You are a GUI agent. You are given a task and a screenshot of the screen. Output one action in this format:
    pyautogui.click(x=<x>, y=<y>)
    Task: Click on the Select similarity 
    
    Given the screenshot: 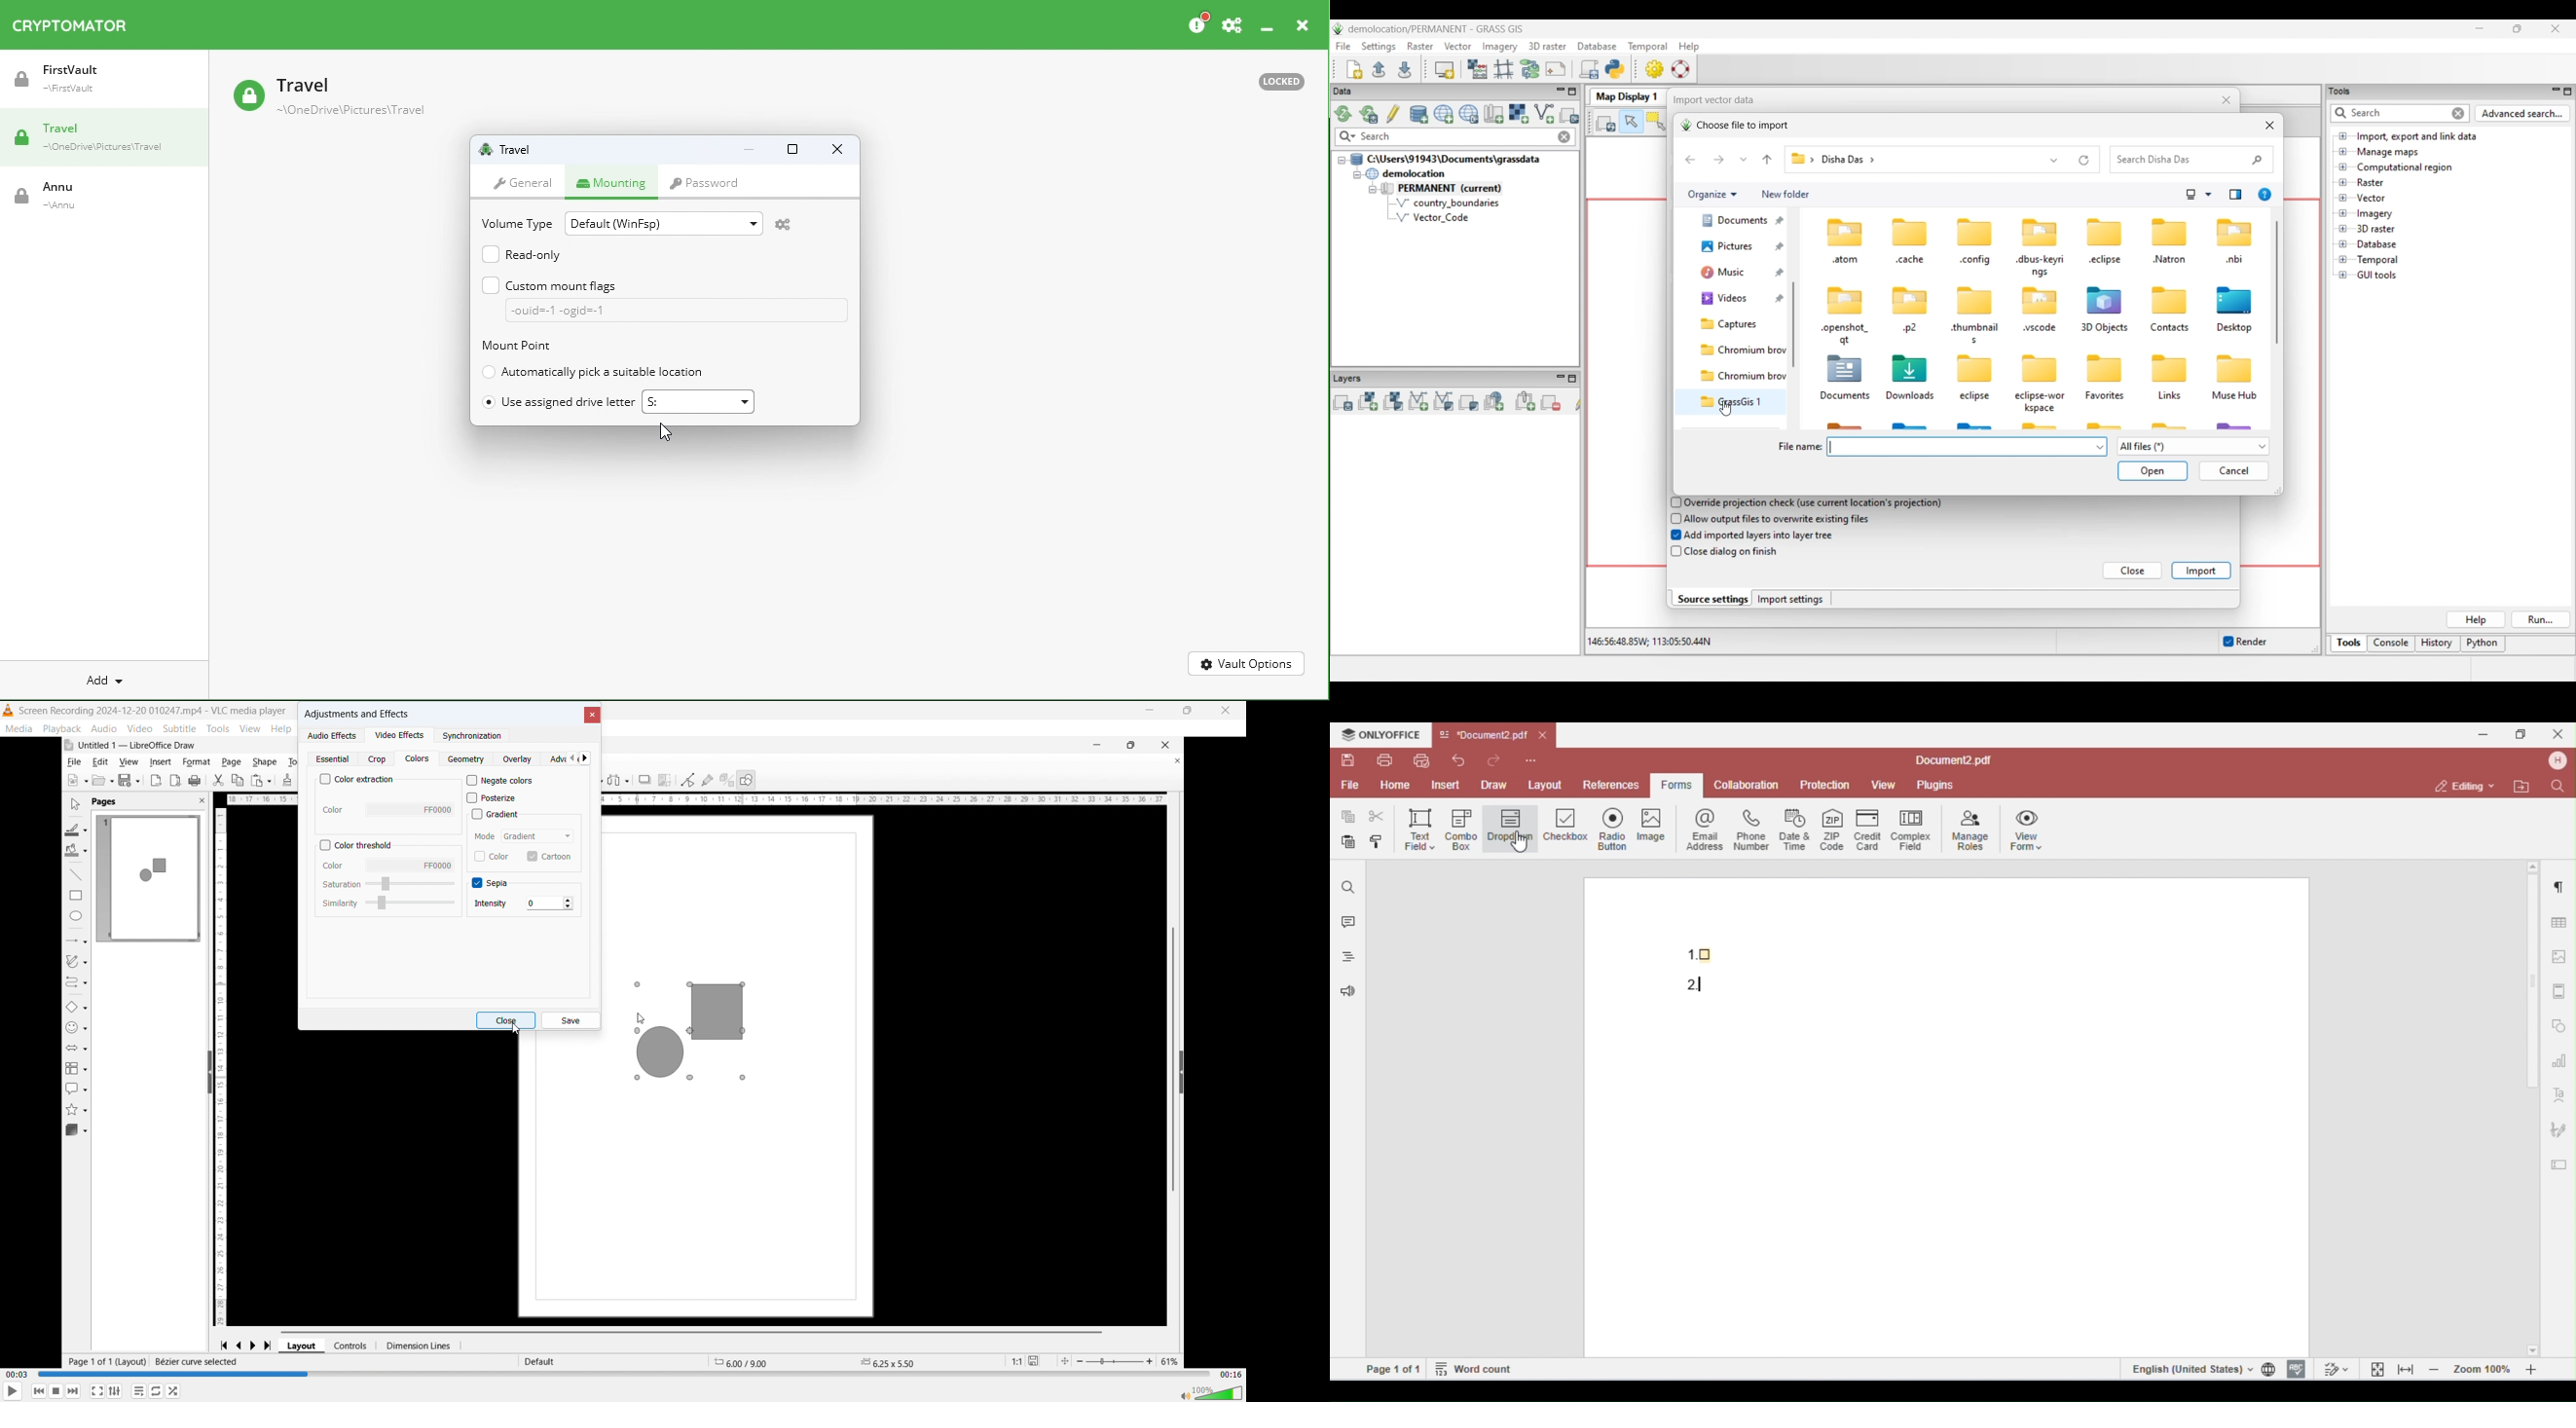 What is the action you would take?
    pyautogui.click(x=410, y=902)
    